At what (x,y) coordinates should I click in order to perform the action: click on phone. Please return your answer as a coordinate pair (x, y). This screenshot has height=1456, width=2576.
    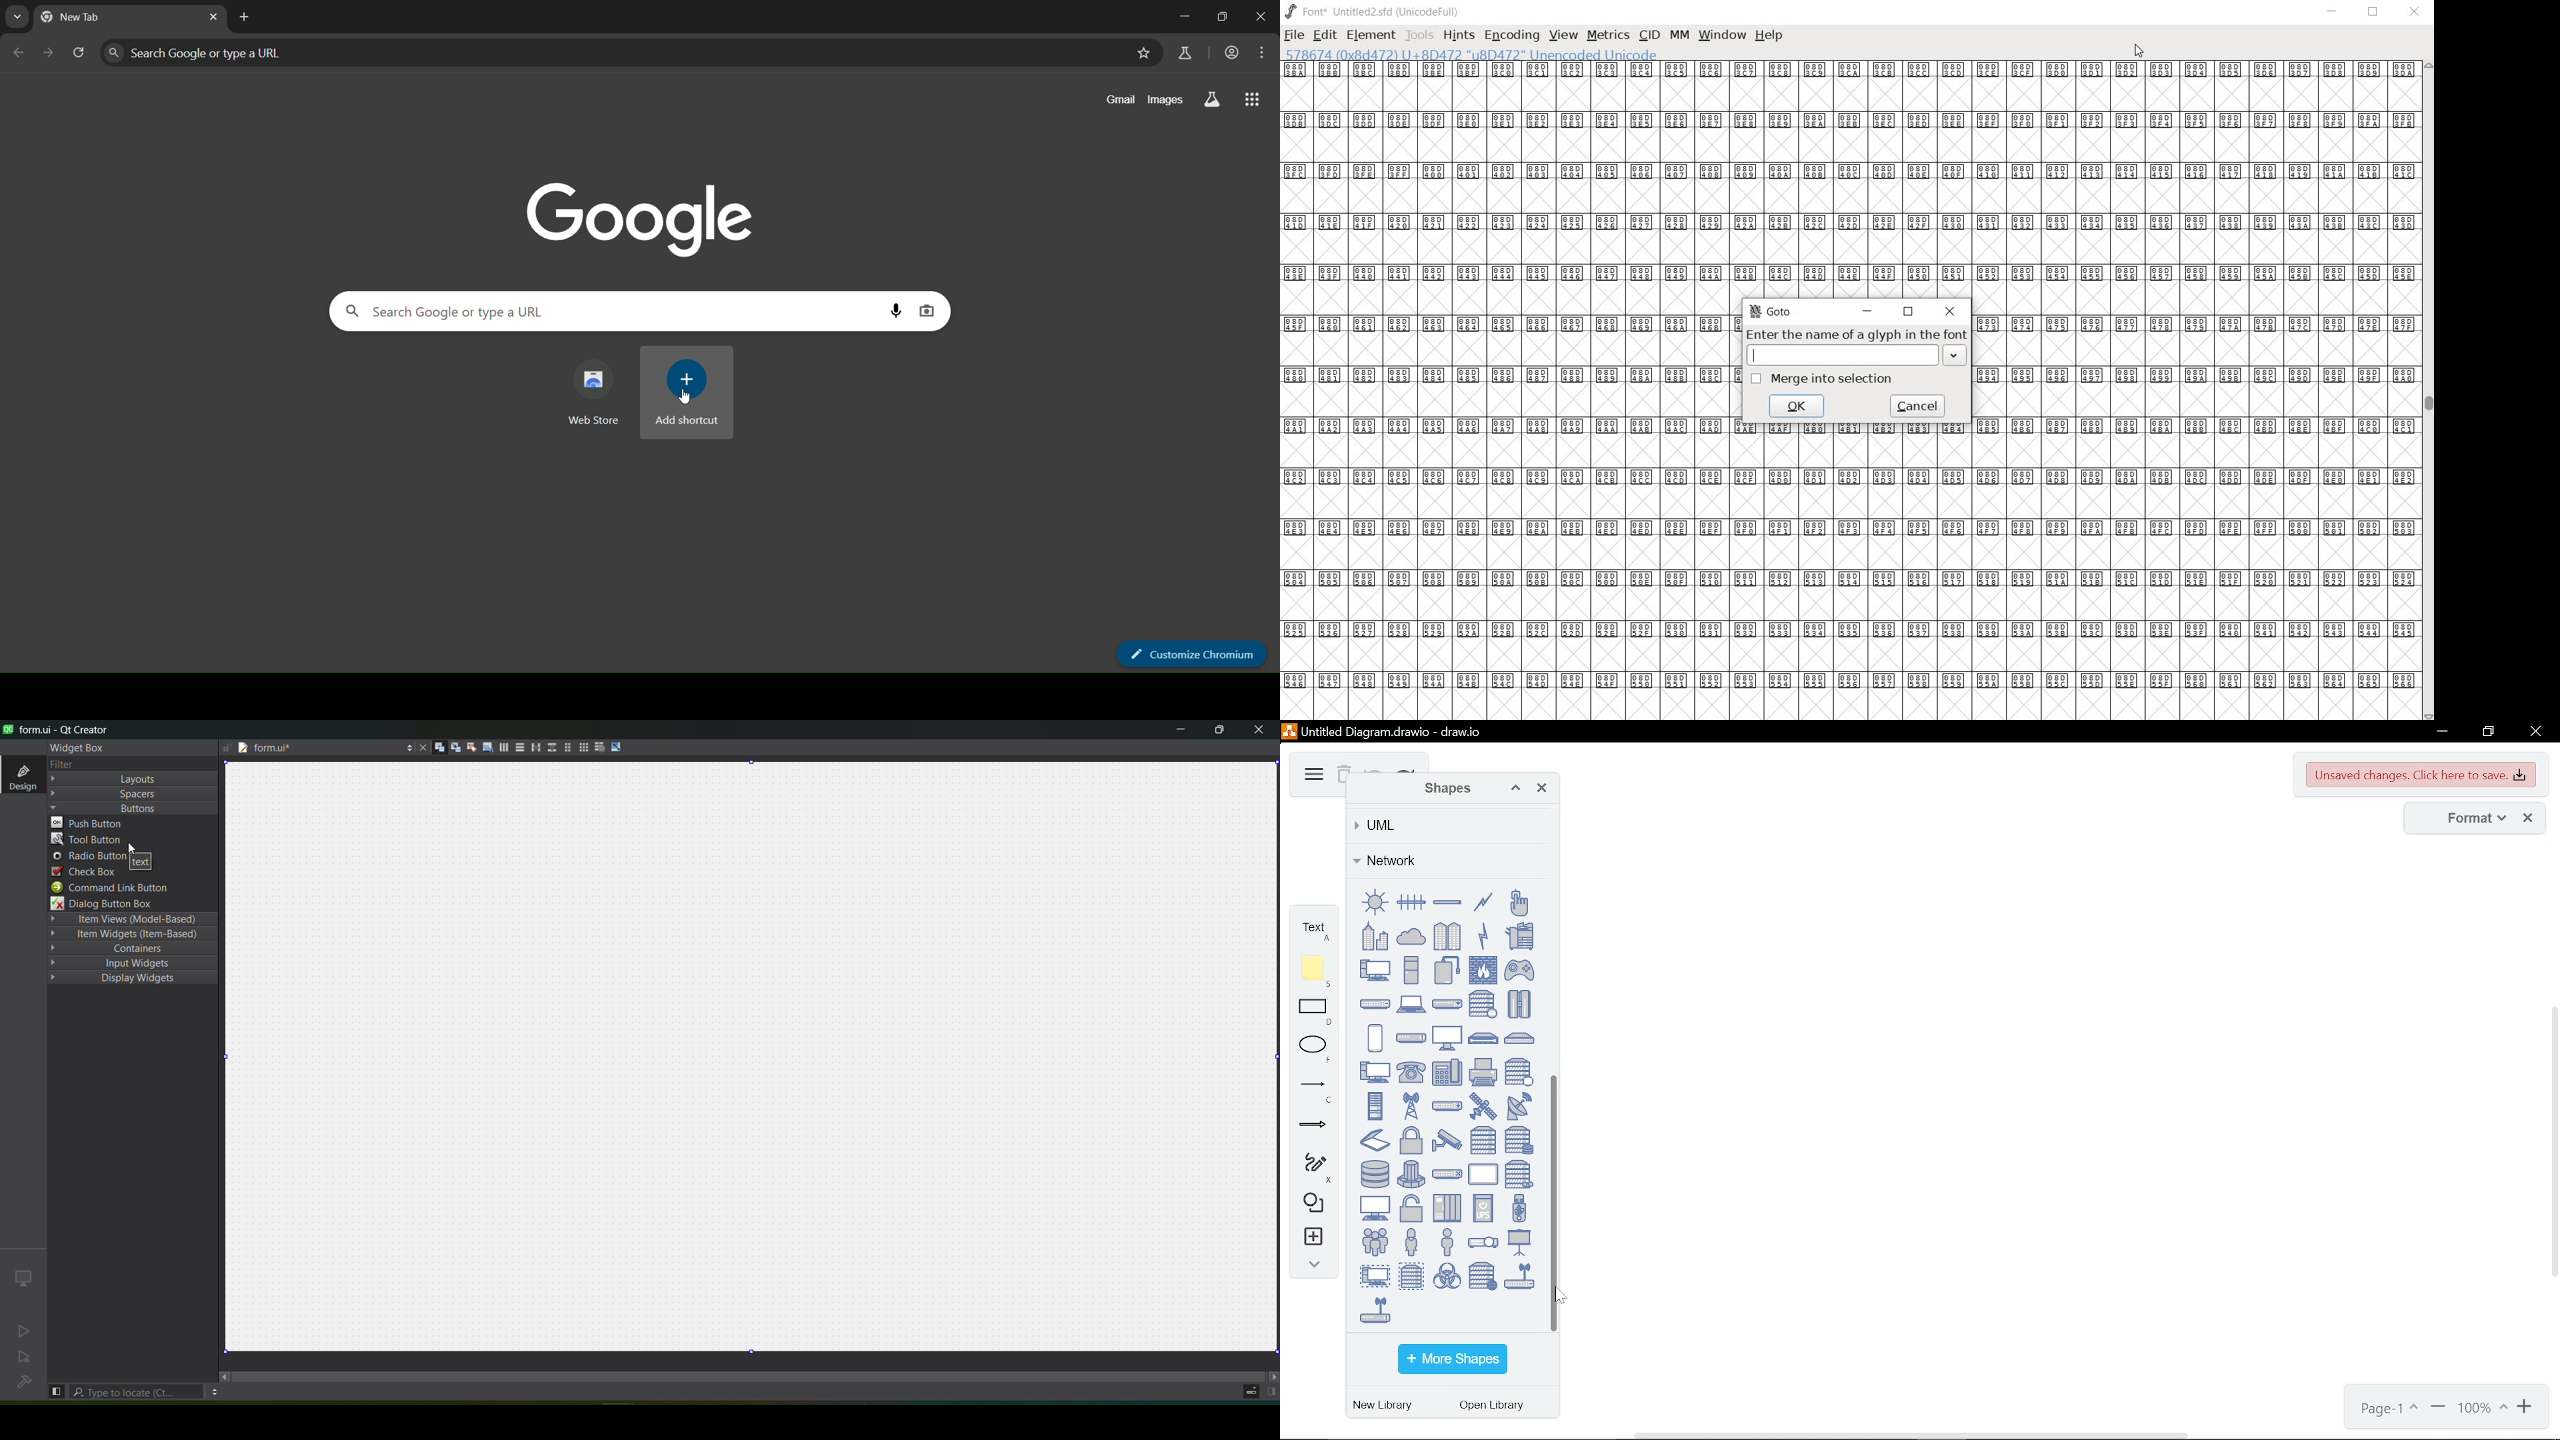
    Looking at the image, I should click on (1447, 1072).